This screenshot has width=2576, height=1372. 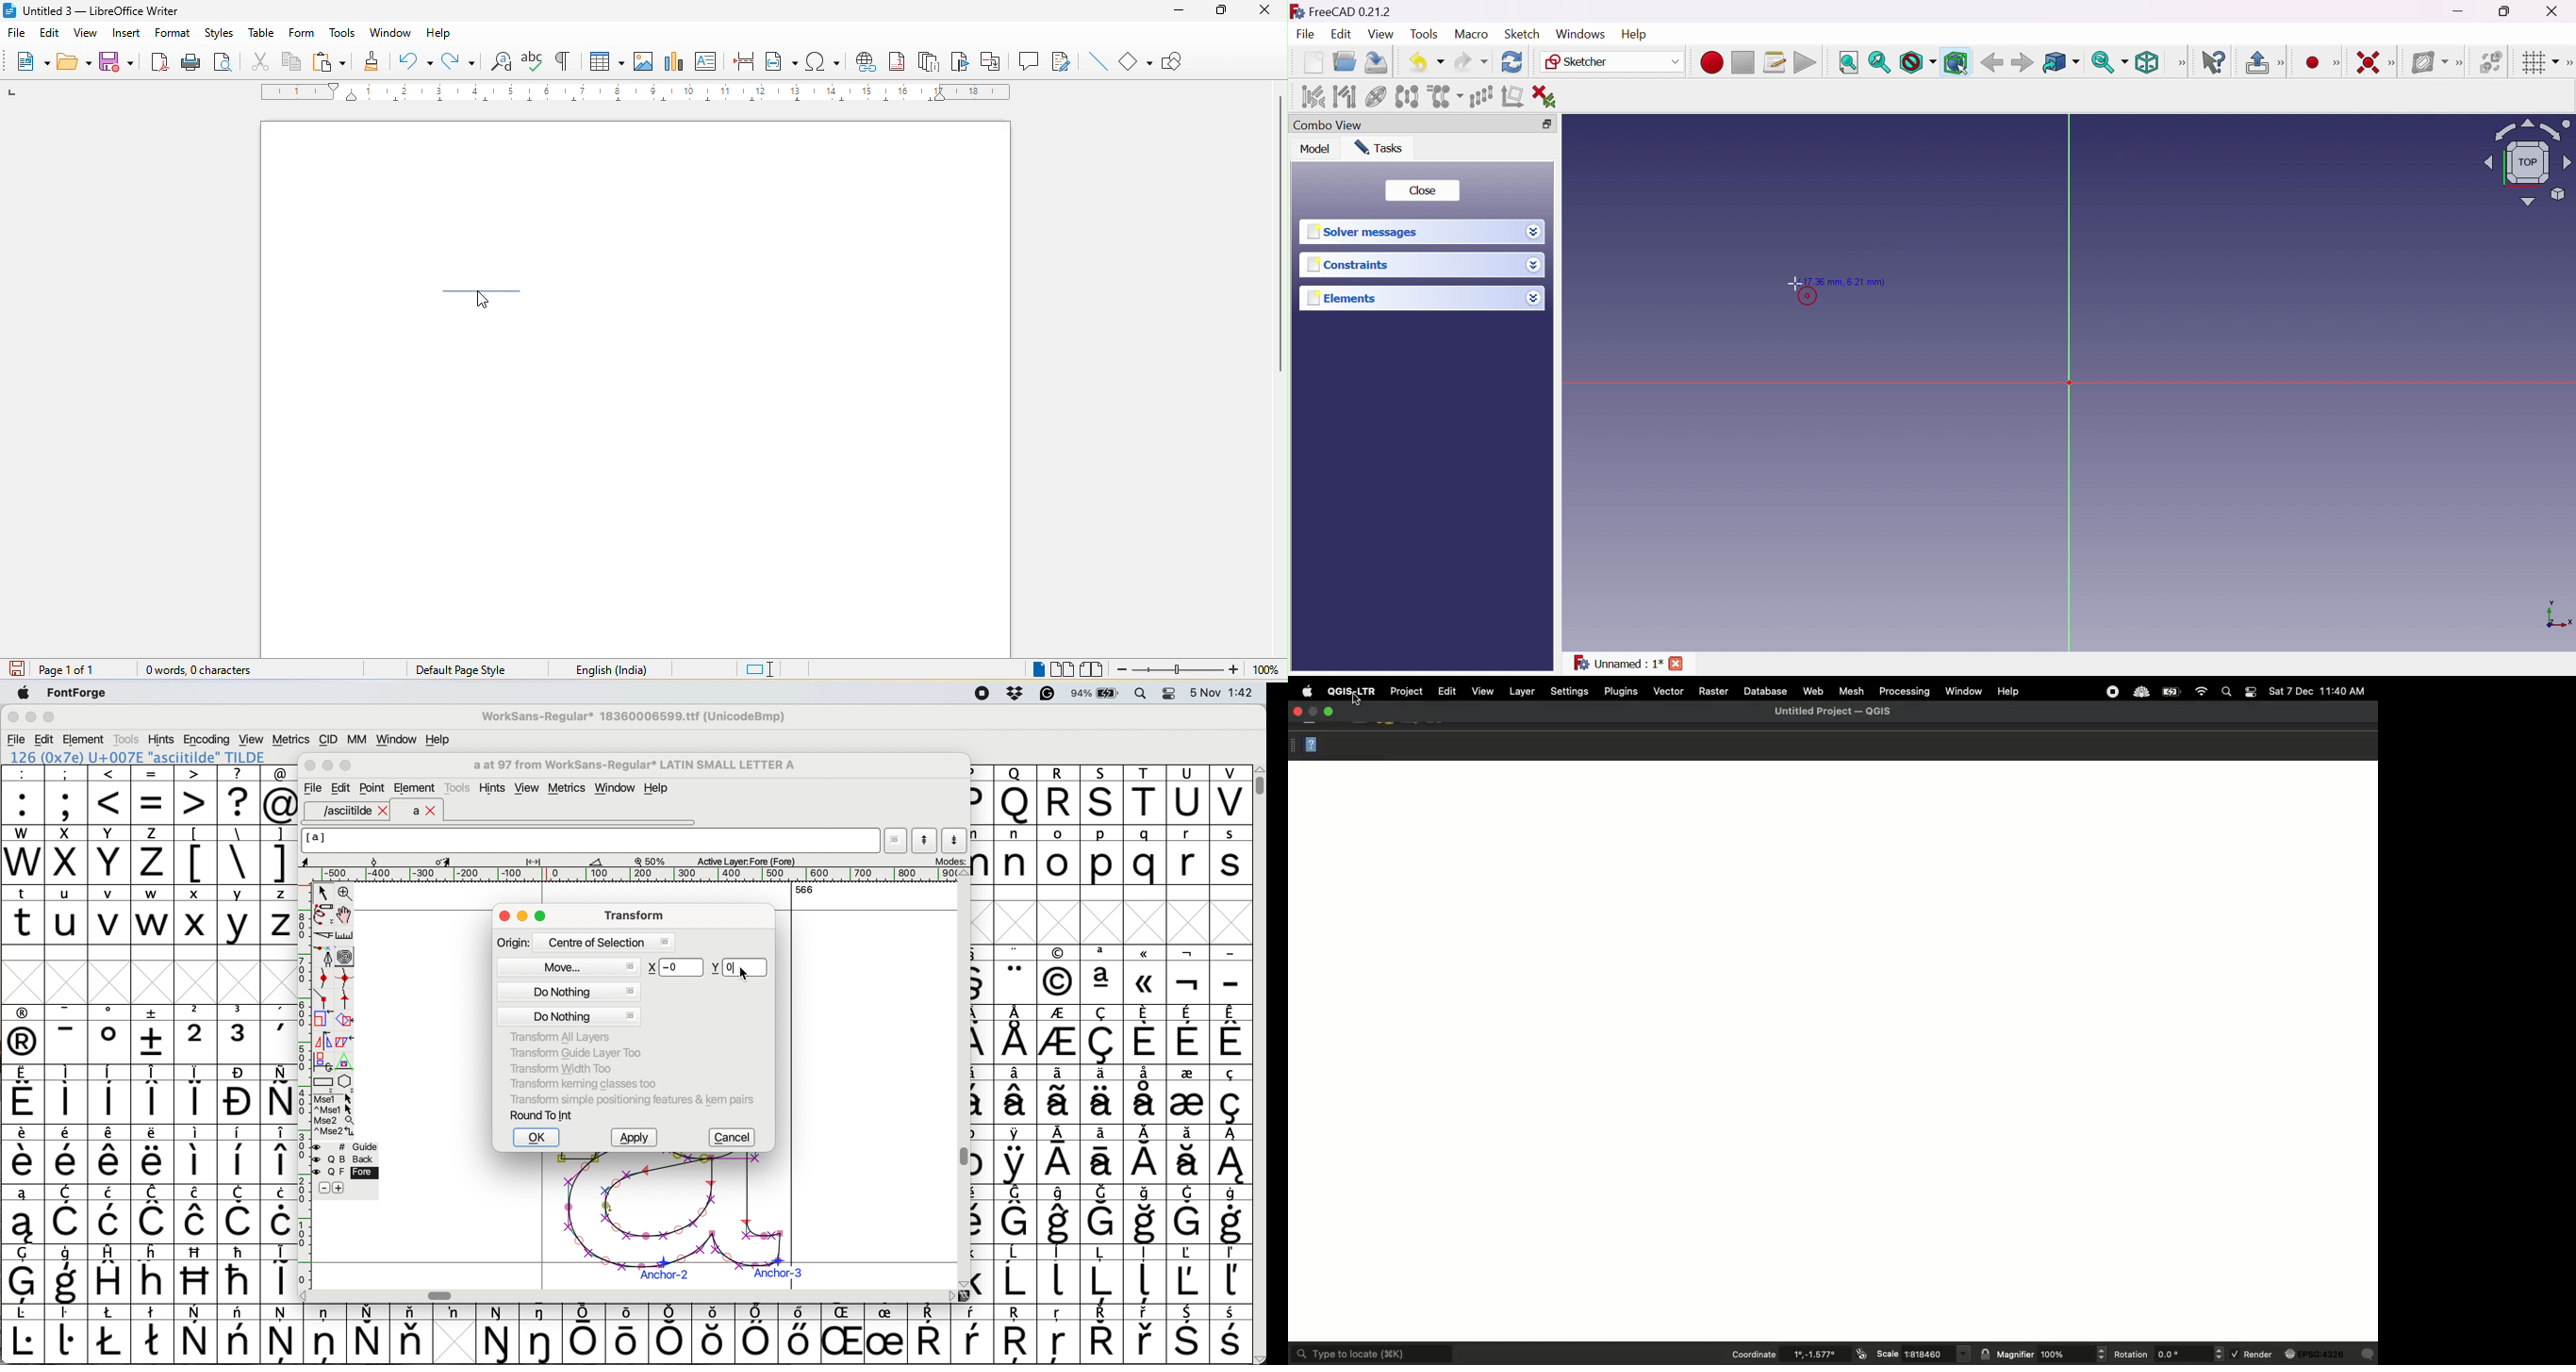 What do you see at coordinates (20, 34) in the screenshot?
I see `file` at bounding box center [20, 34].